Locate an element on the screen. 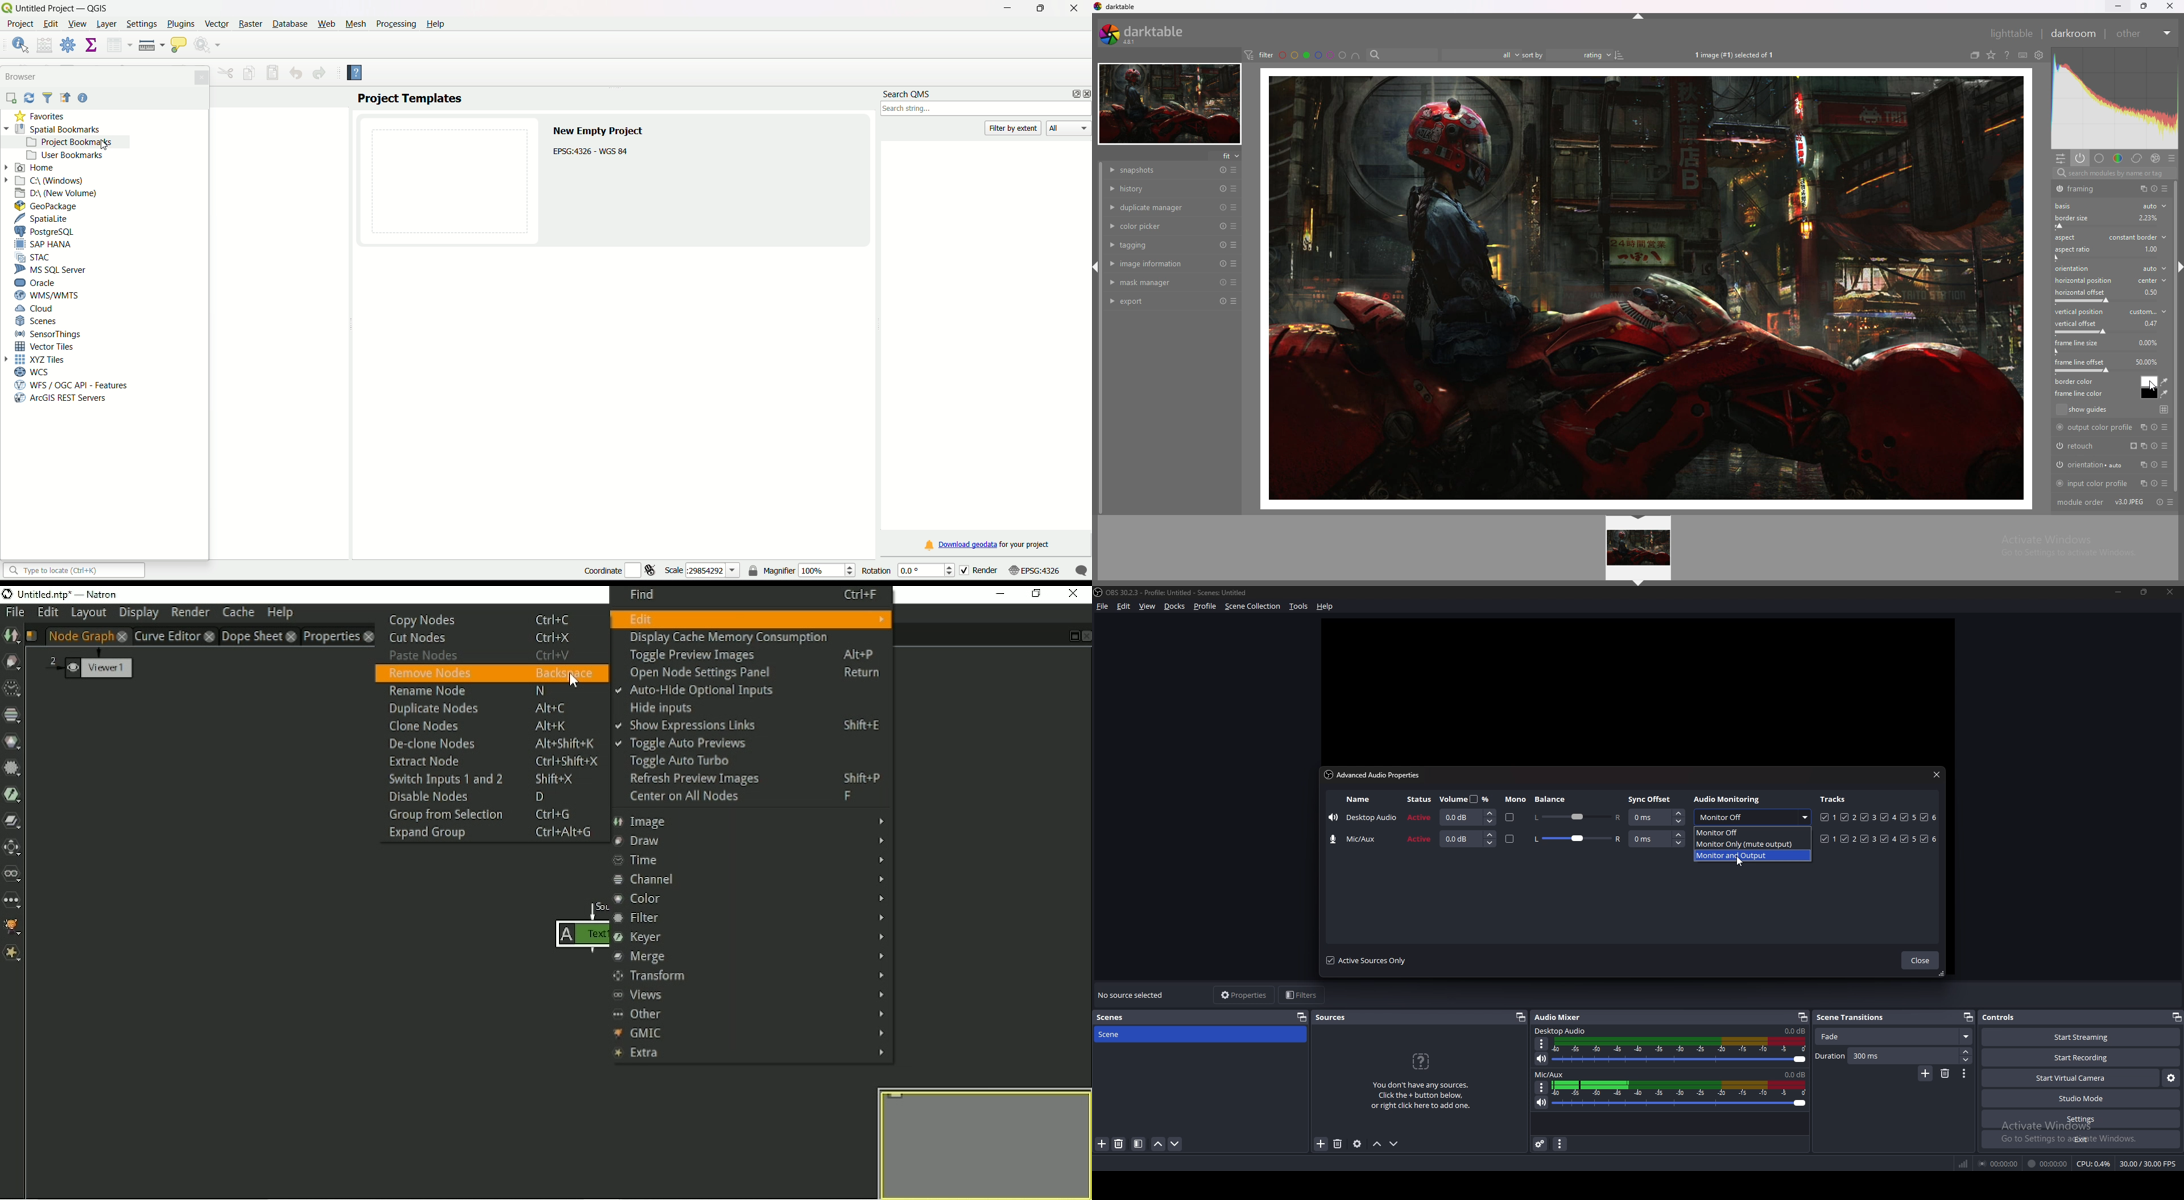 The height and width of the screenshot is (1204, 2184). move sources up is located at coordinates (1378, 1145).